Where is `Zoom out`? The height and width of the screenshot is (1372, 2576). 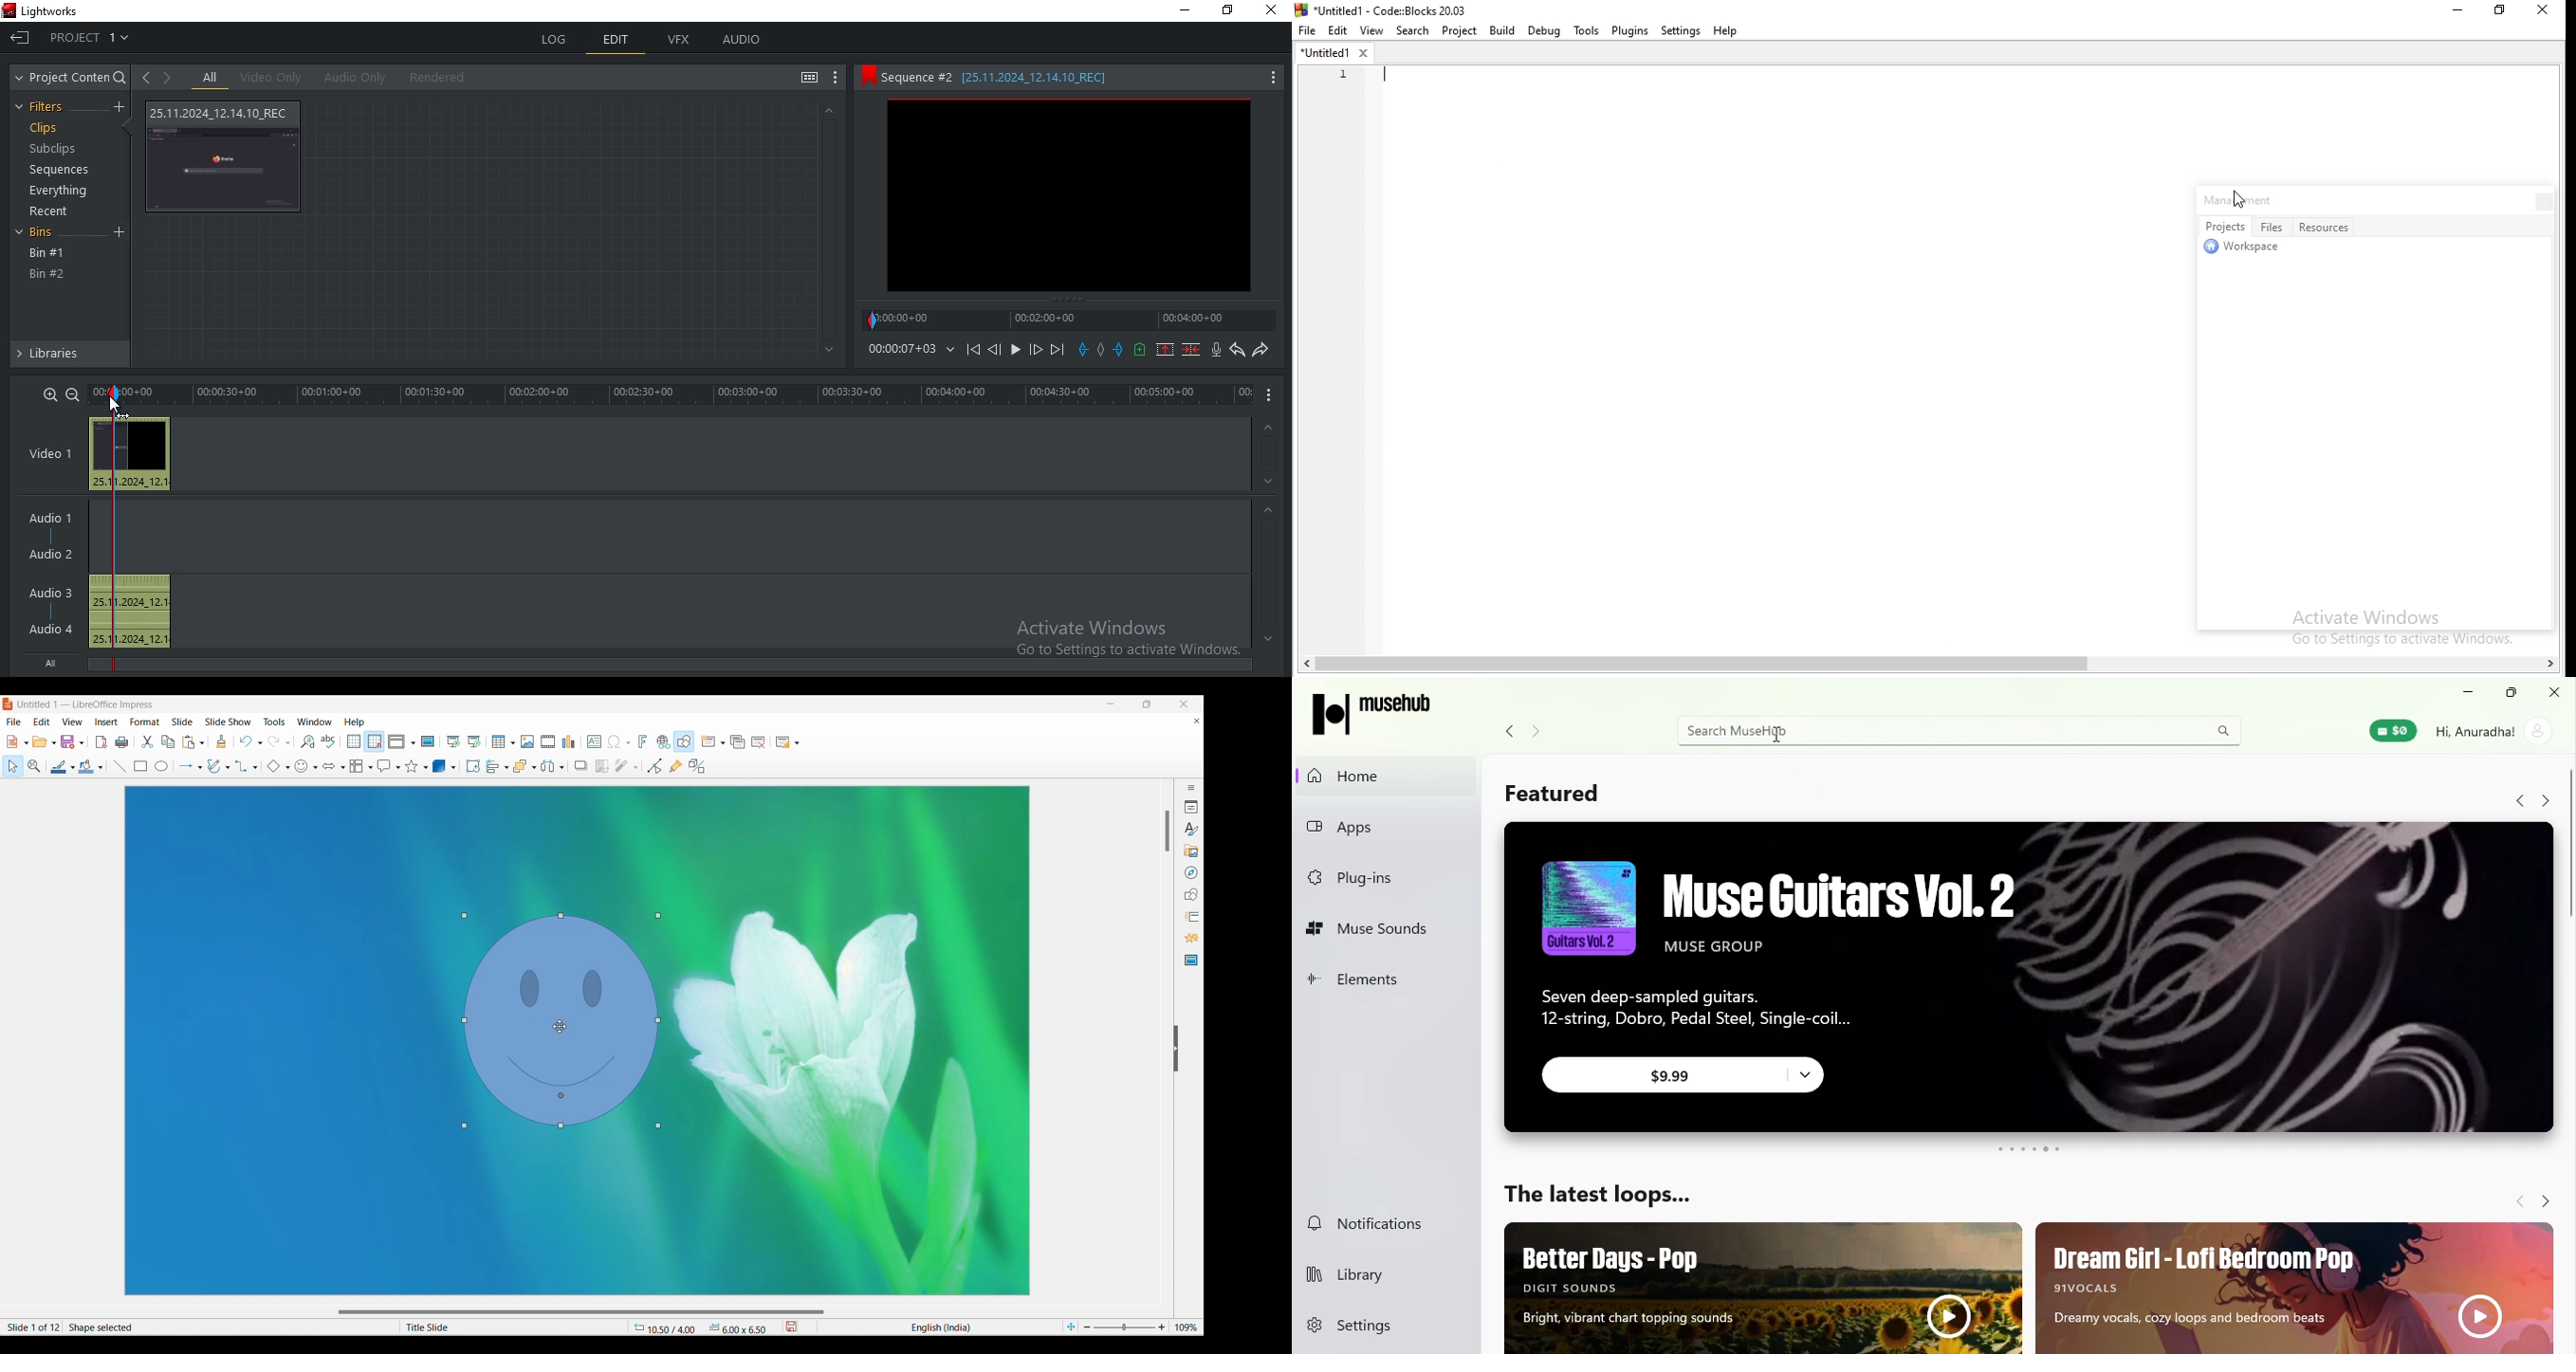
Zoom out is located at coordinates (1087, 1327).